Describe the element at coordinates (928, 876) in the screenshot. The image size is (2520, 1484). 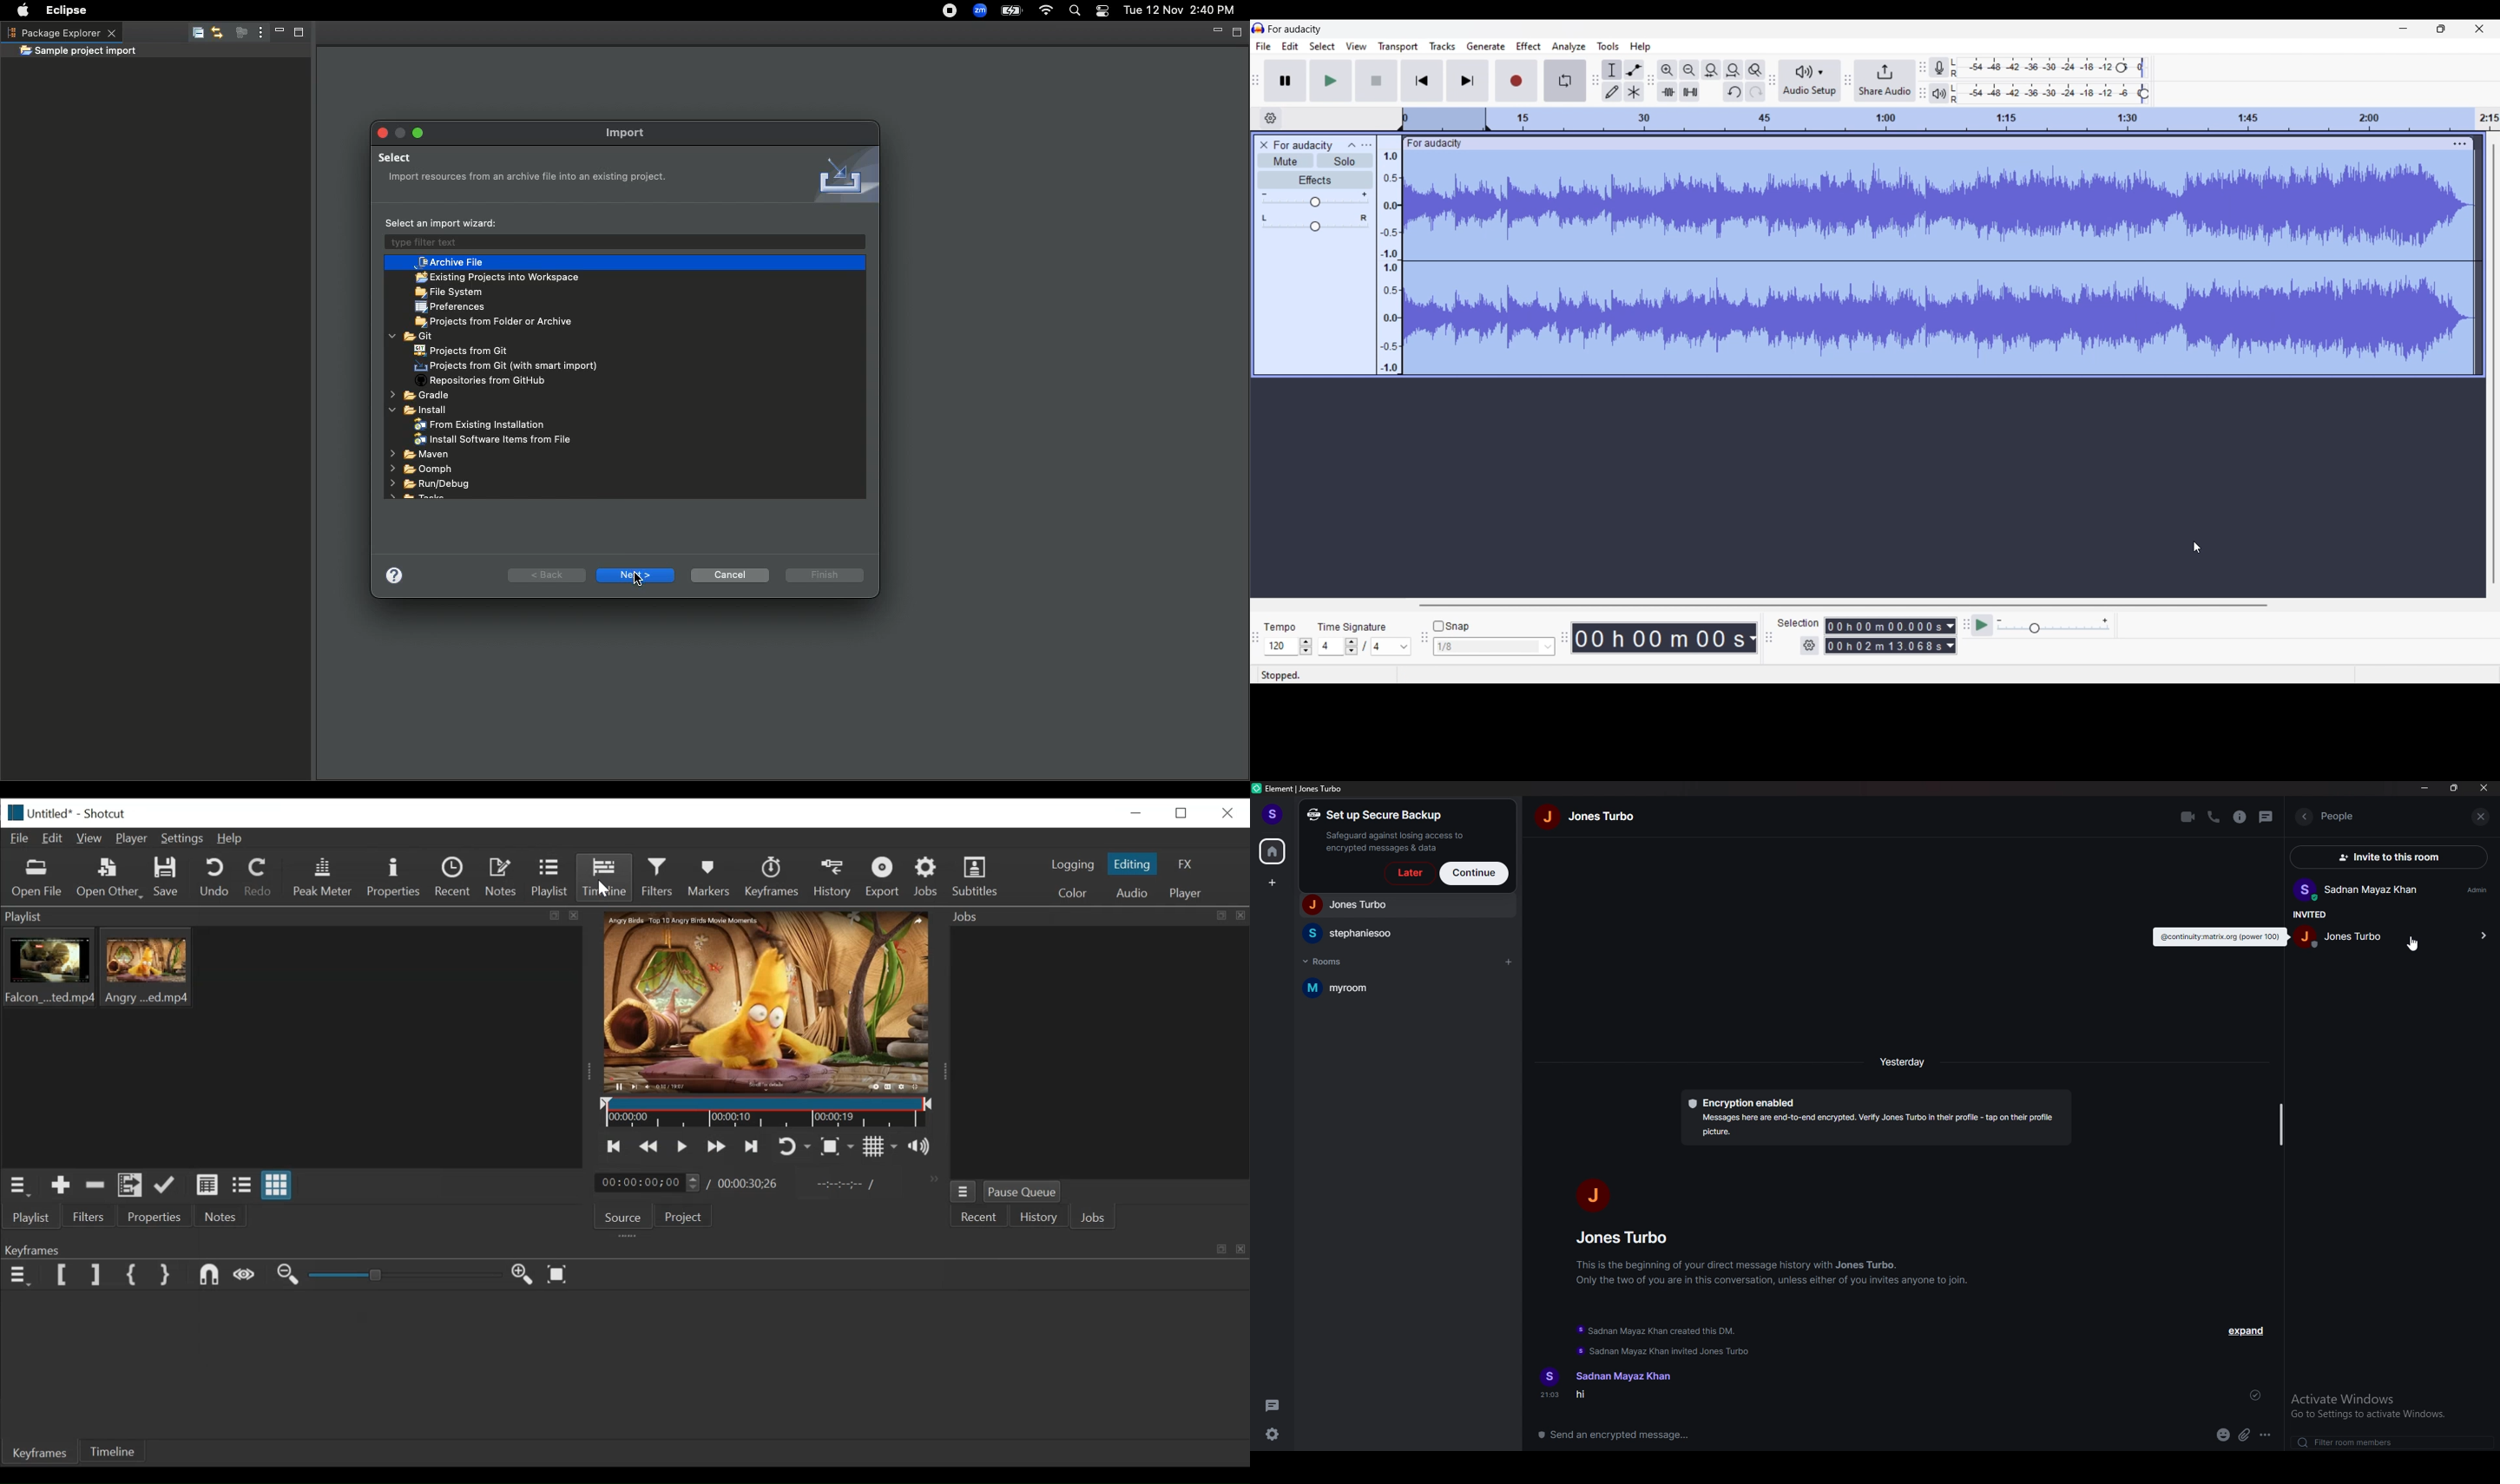
I see `Jobs` at that location.